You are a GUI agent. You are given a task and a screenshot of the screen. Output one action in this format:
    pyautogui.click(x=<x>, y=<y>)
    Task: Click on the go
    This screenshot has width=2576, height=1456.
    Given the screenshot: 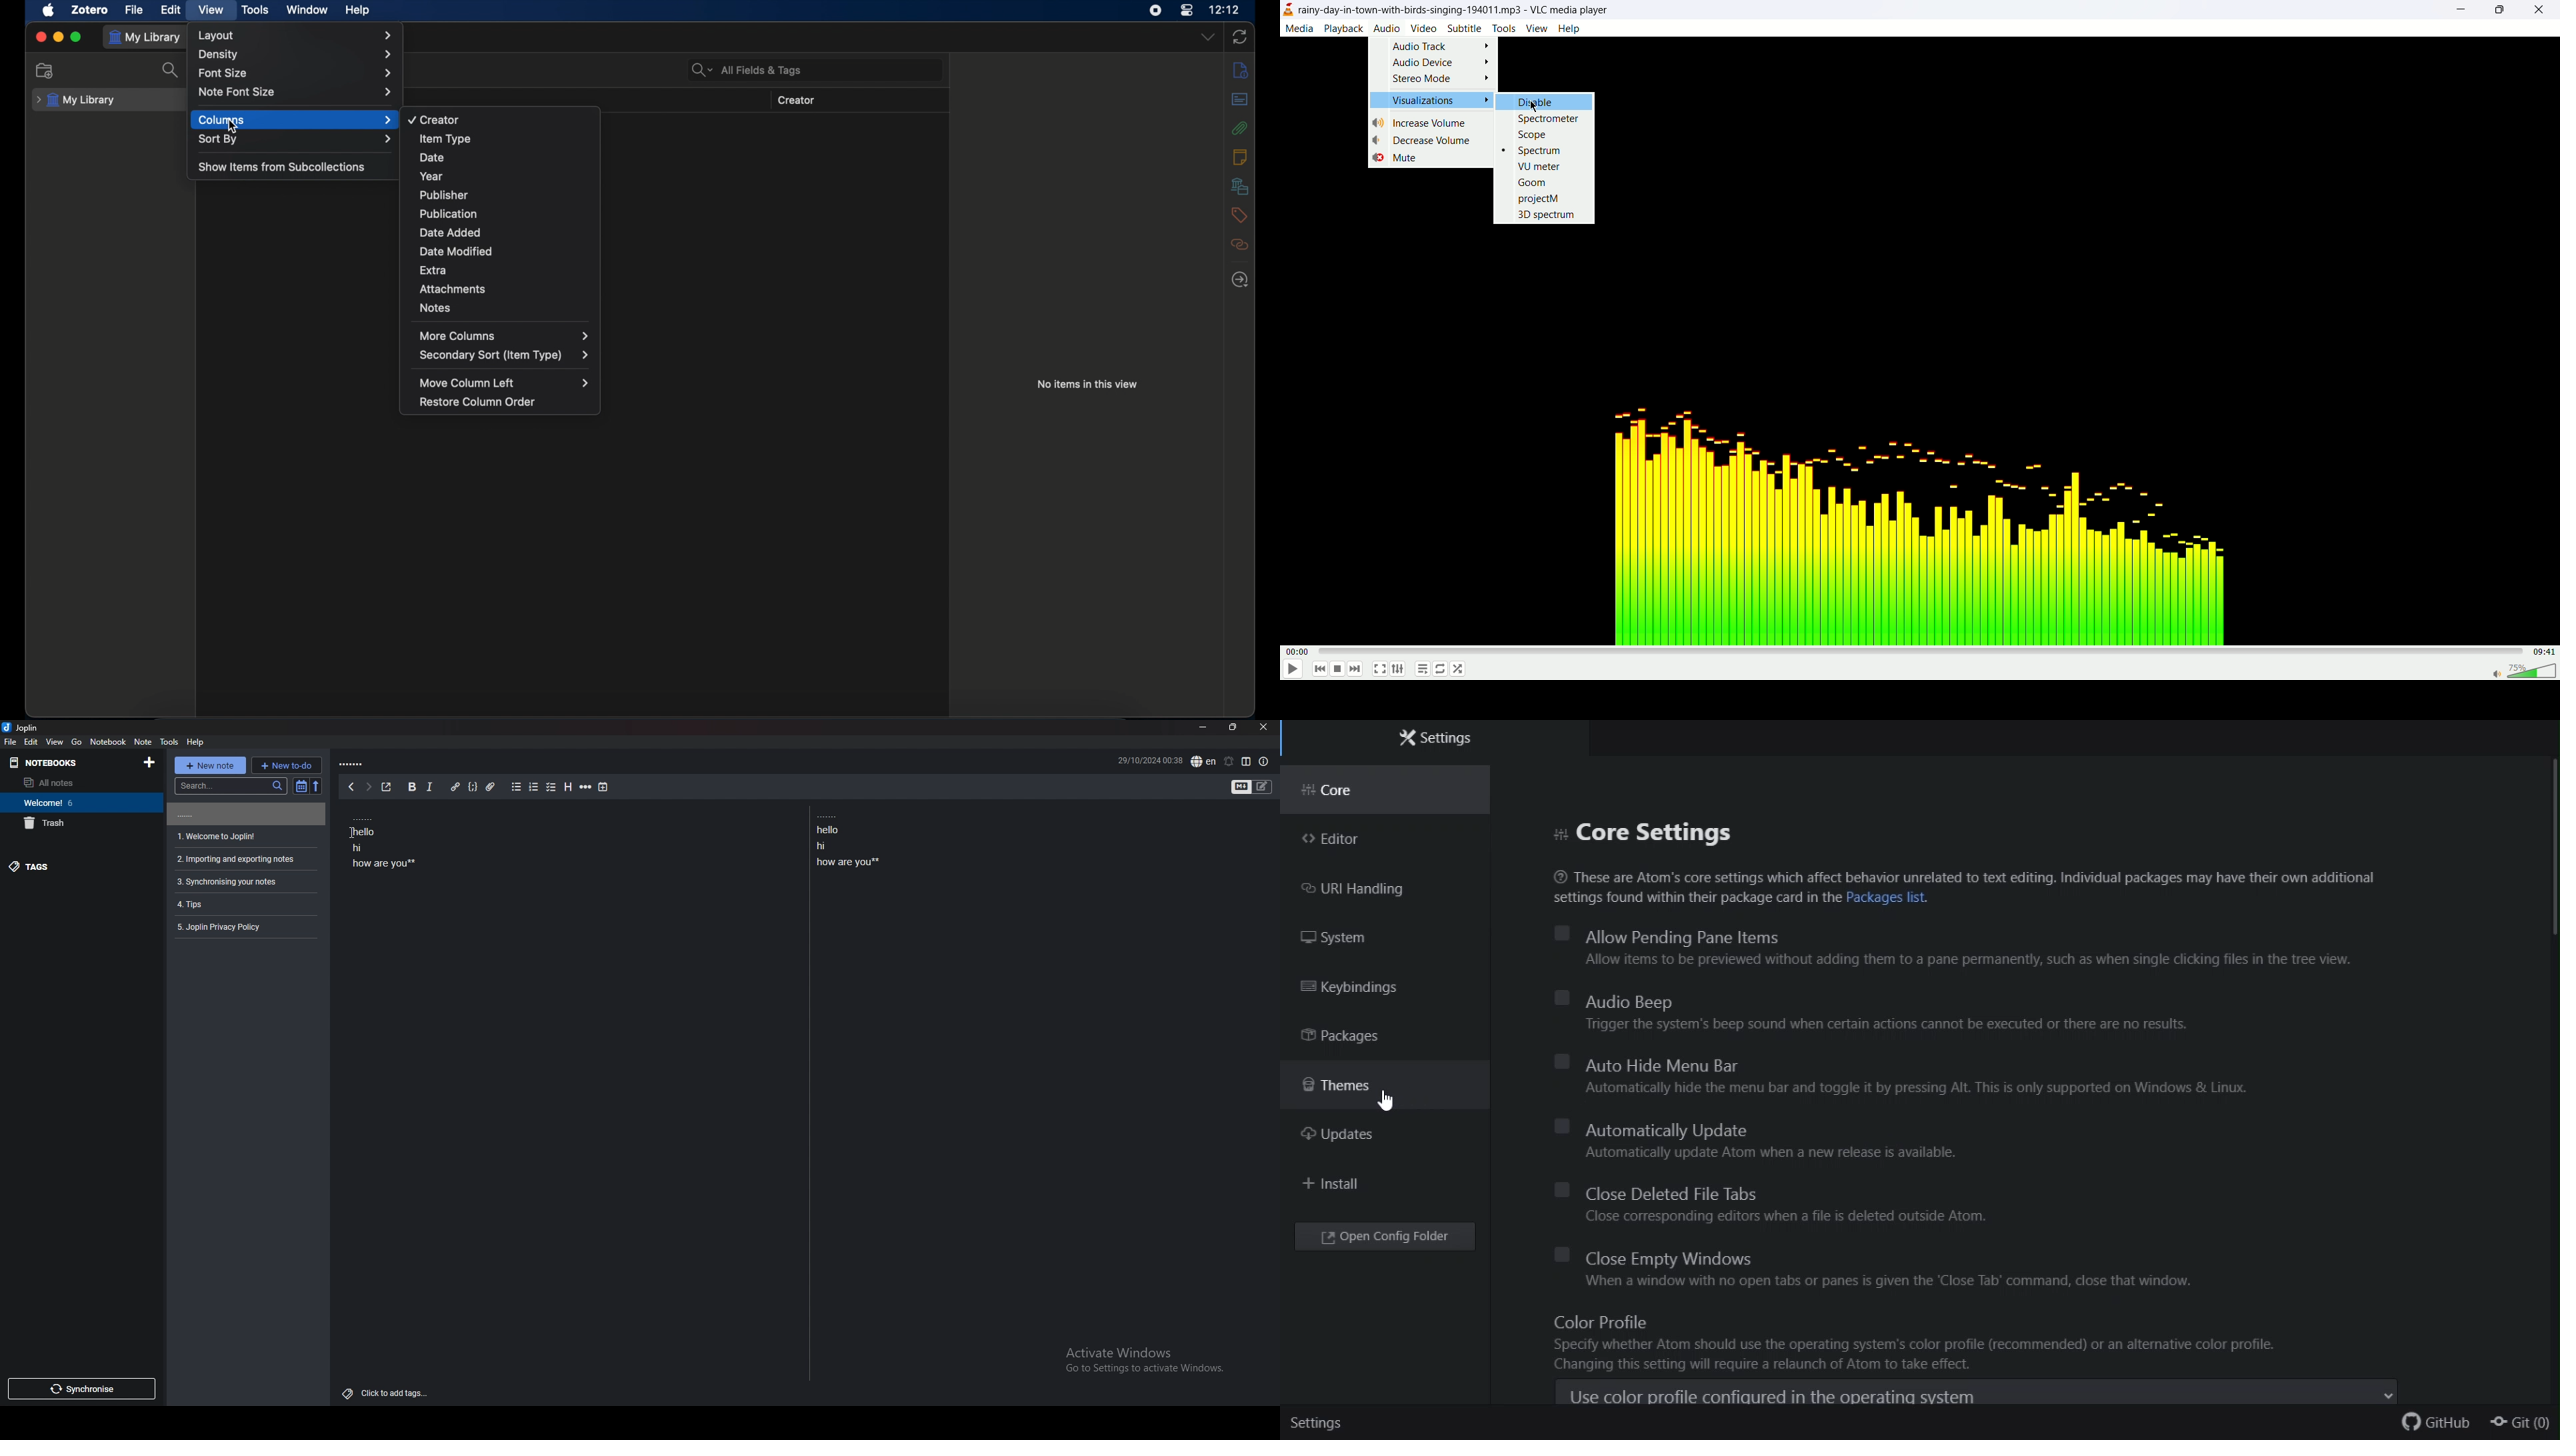 What is the action you would take?
    pyautogui.click(x=77, y=741)
    